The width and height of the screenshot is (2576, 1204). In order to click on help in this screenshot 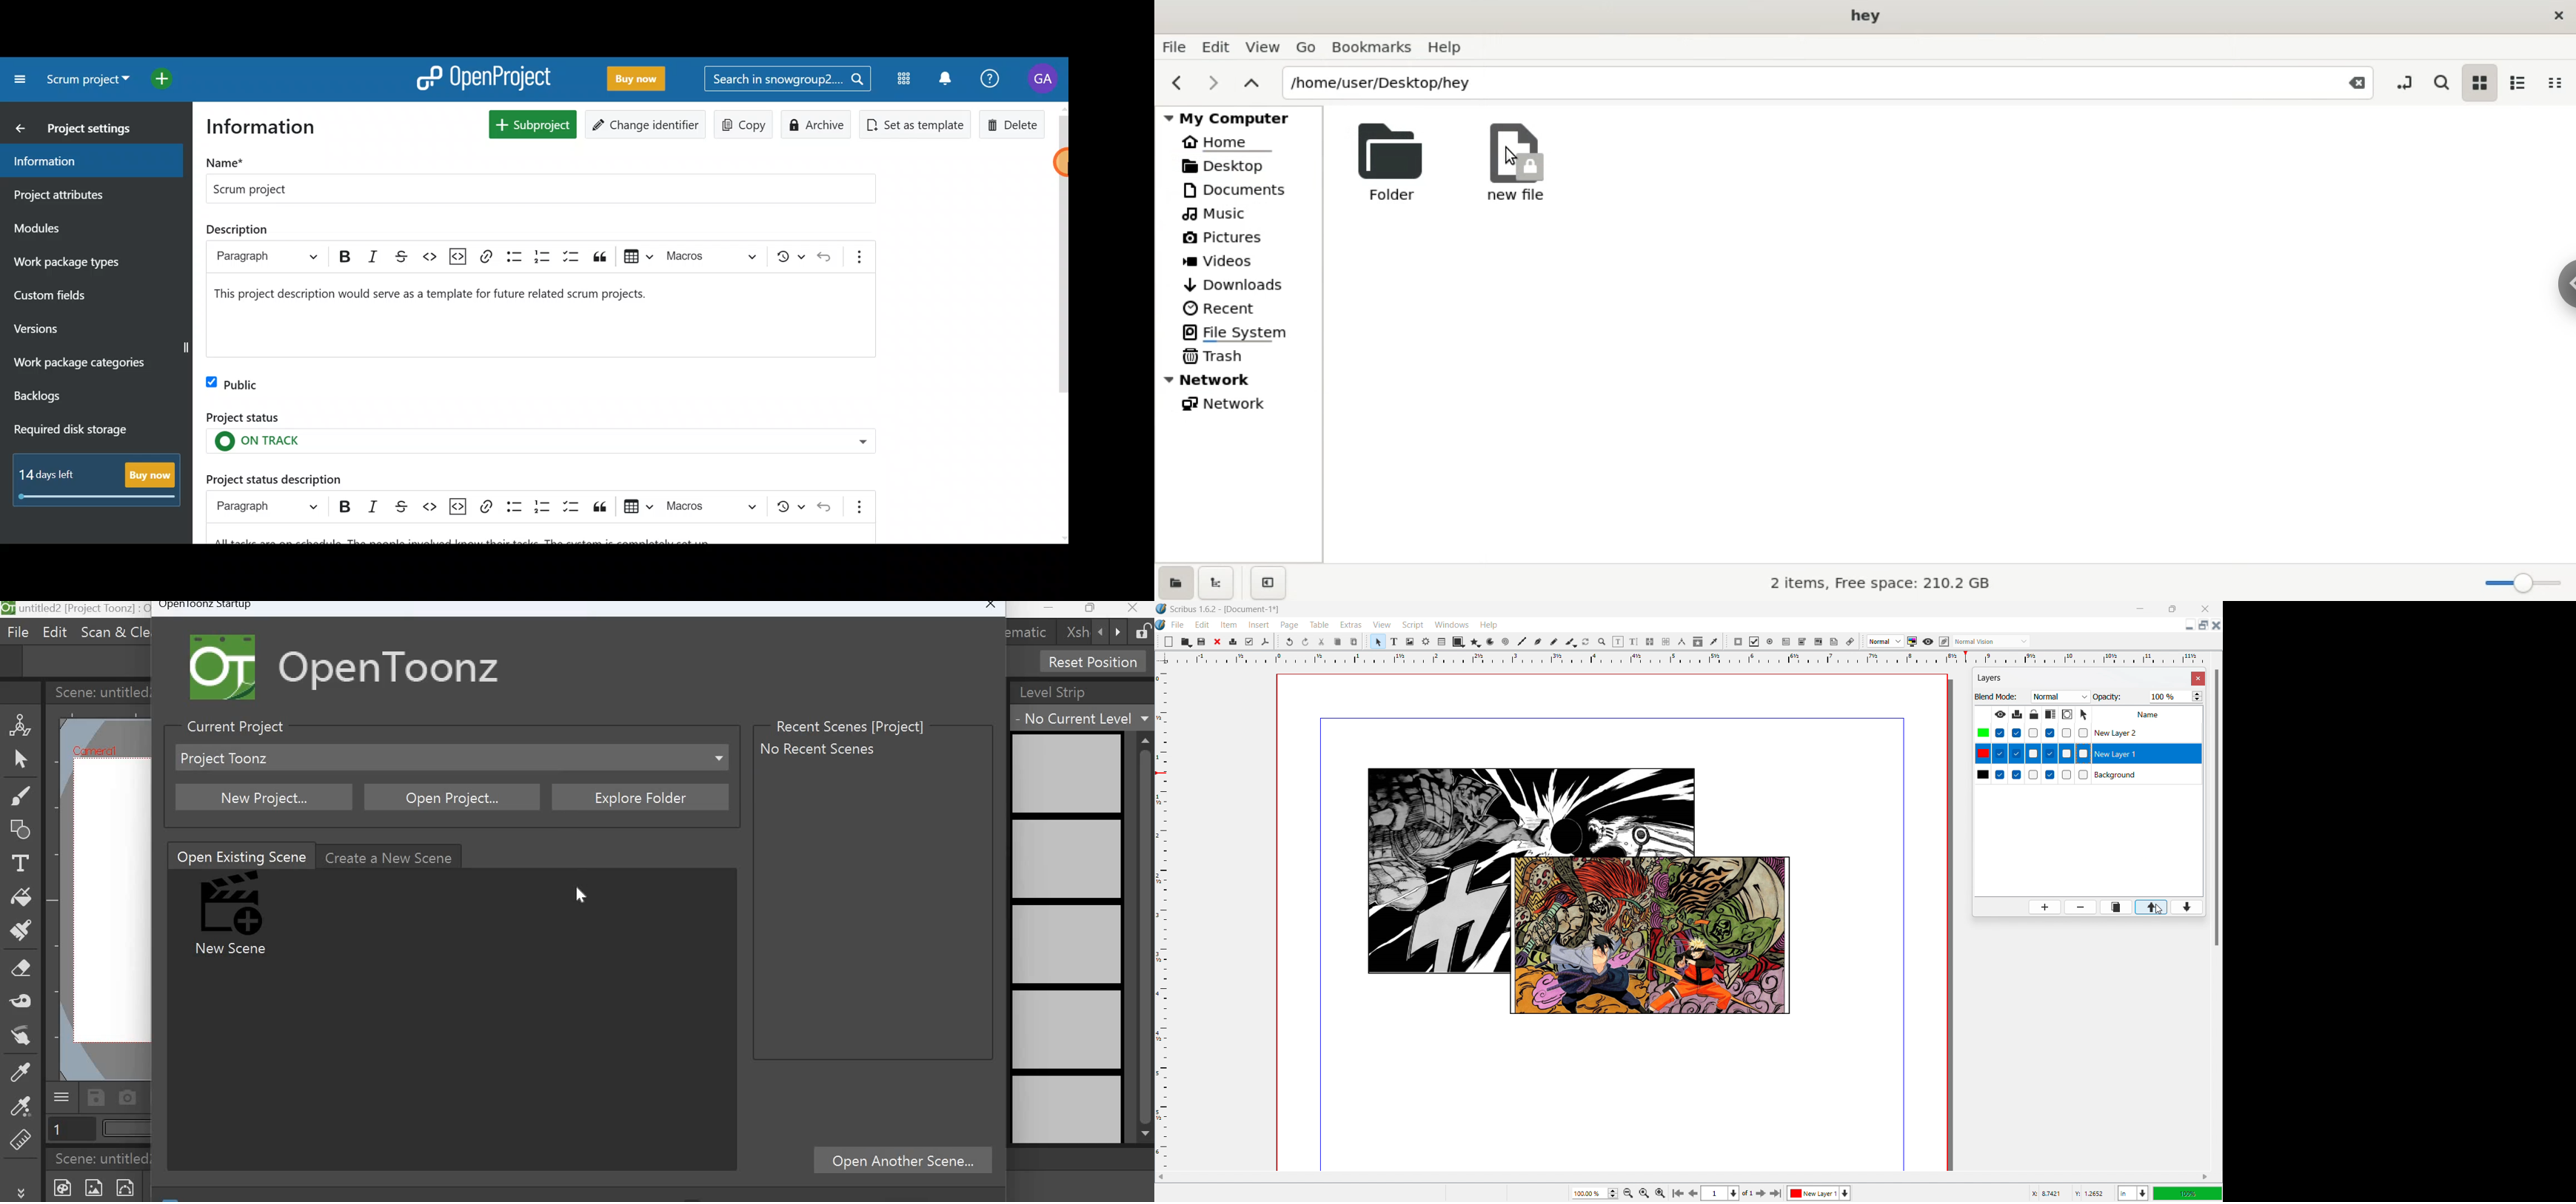, I will do `click(1488, 625)`.